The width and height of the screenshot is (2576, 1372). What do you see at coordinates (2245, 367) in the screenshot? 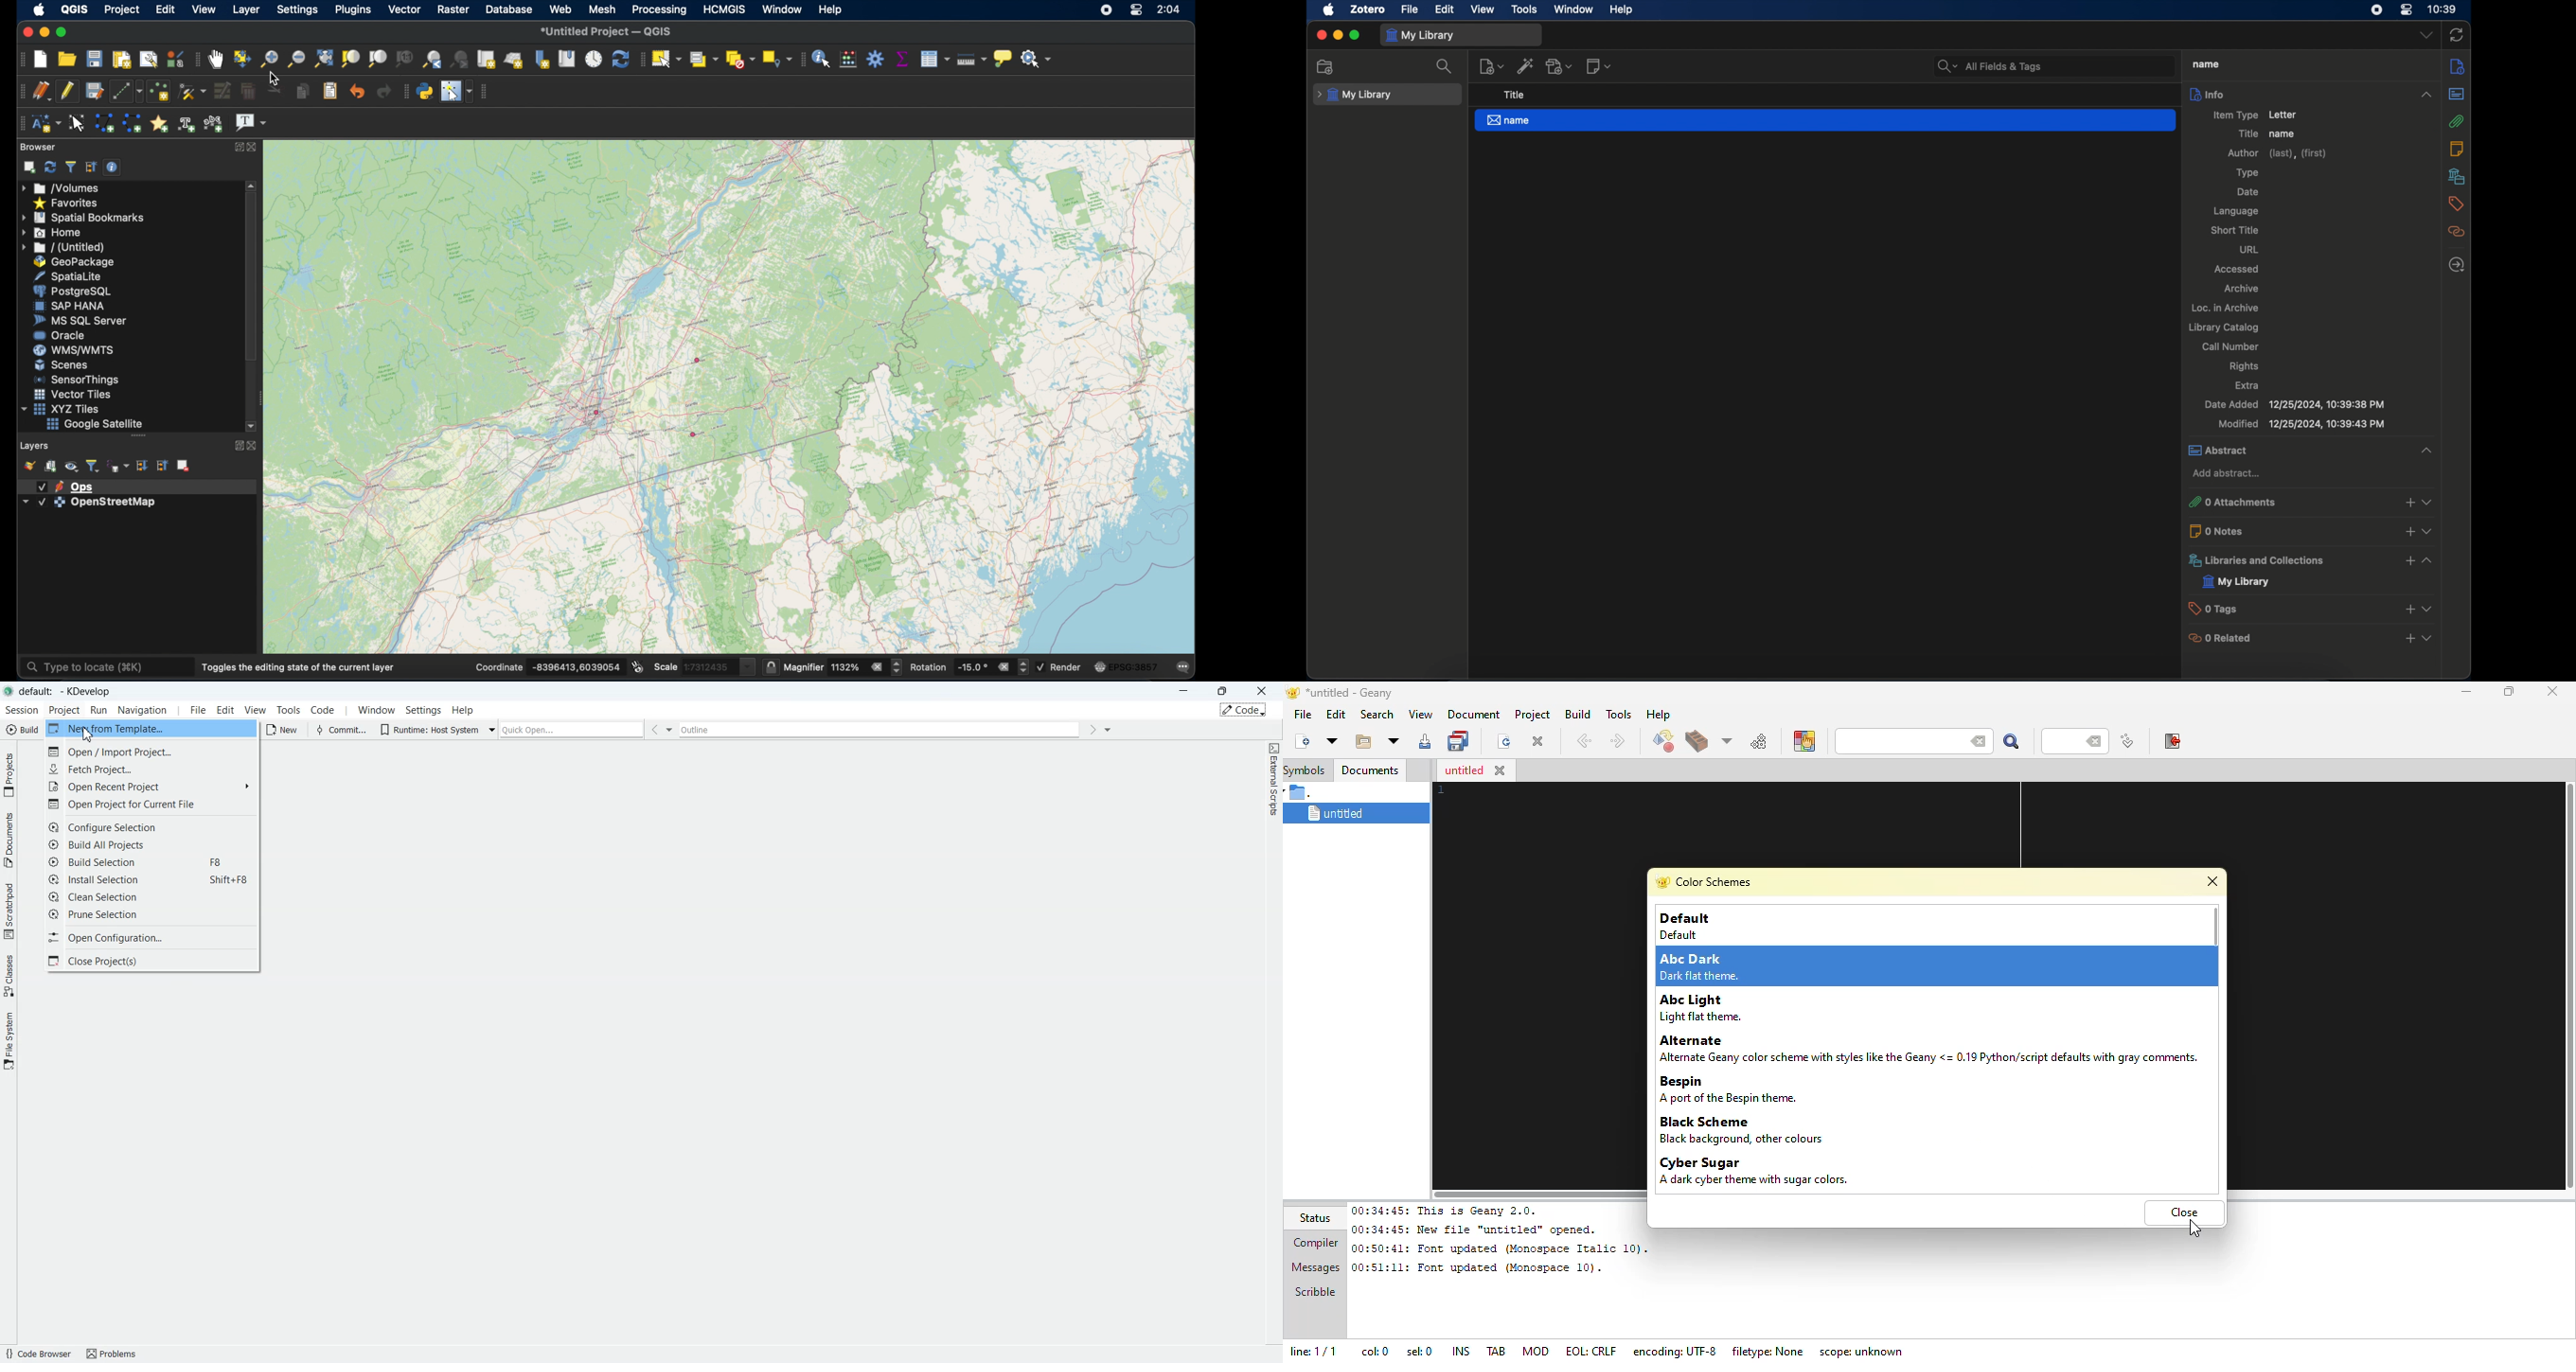
I see `rights` at bounding box center [2245, 367].